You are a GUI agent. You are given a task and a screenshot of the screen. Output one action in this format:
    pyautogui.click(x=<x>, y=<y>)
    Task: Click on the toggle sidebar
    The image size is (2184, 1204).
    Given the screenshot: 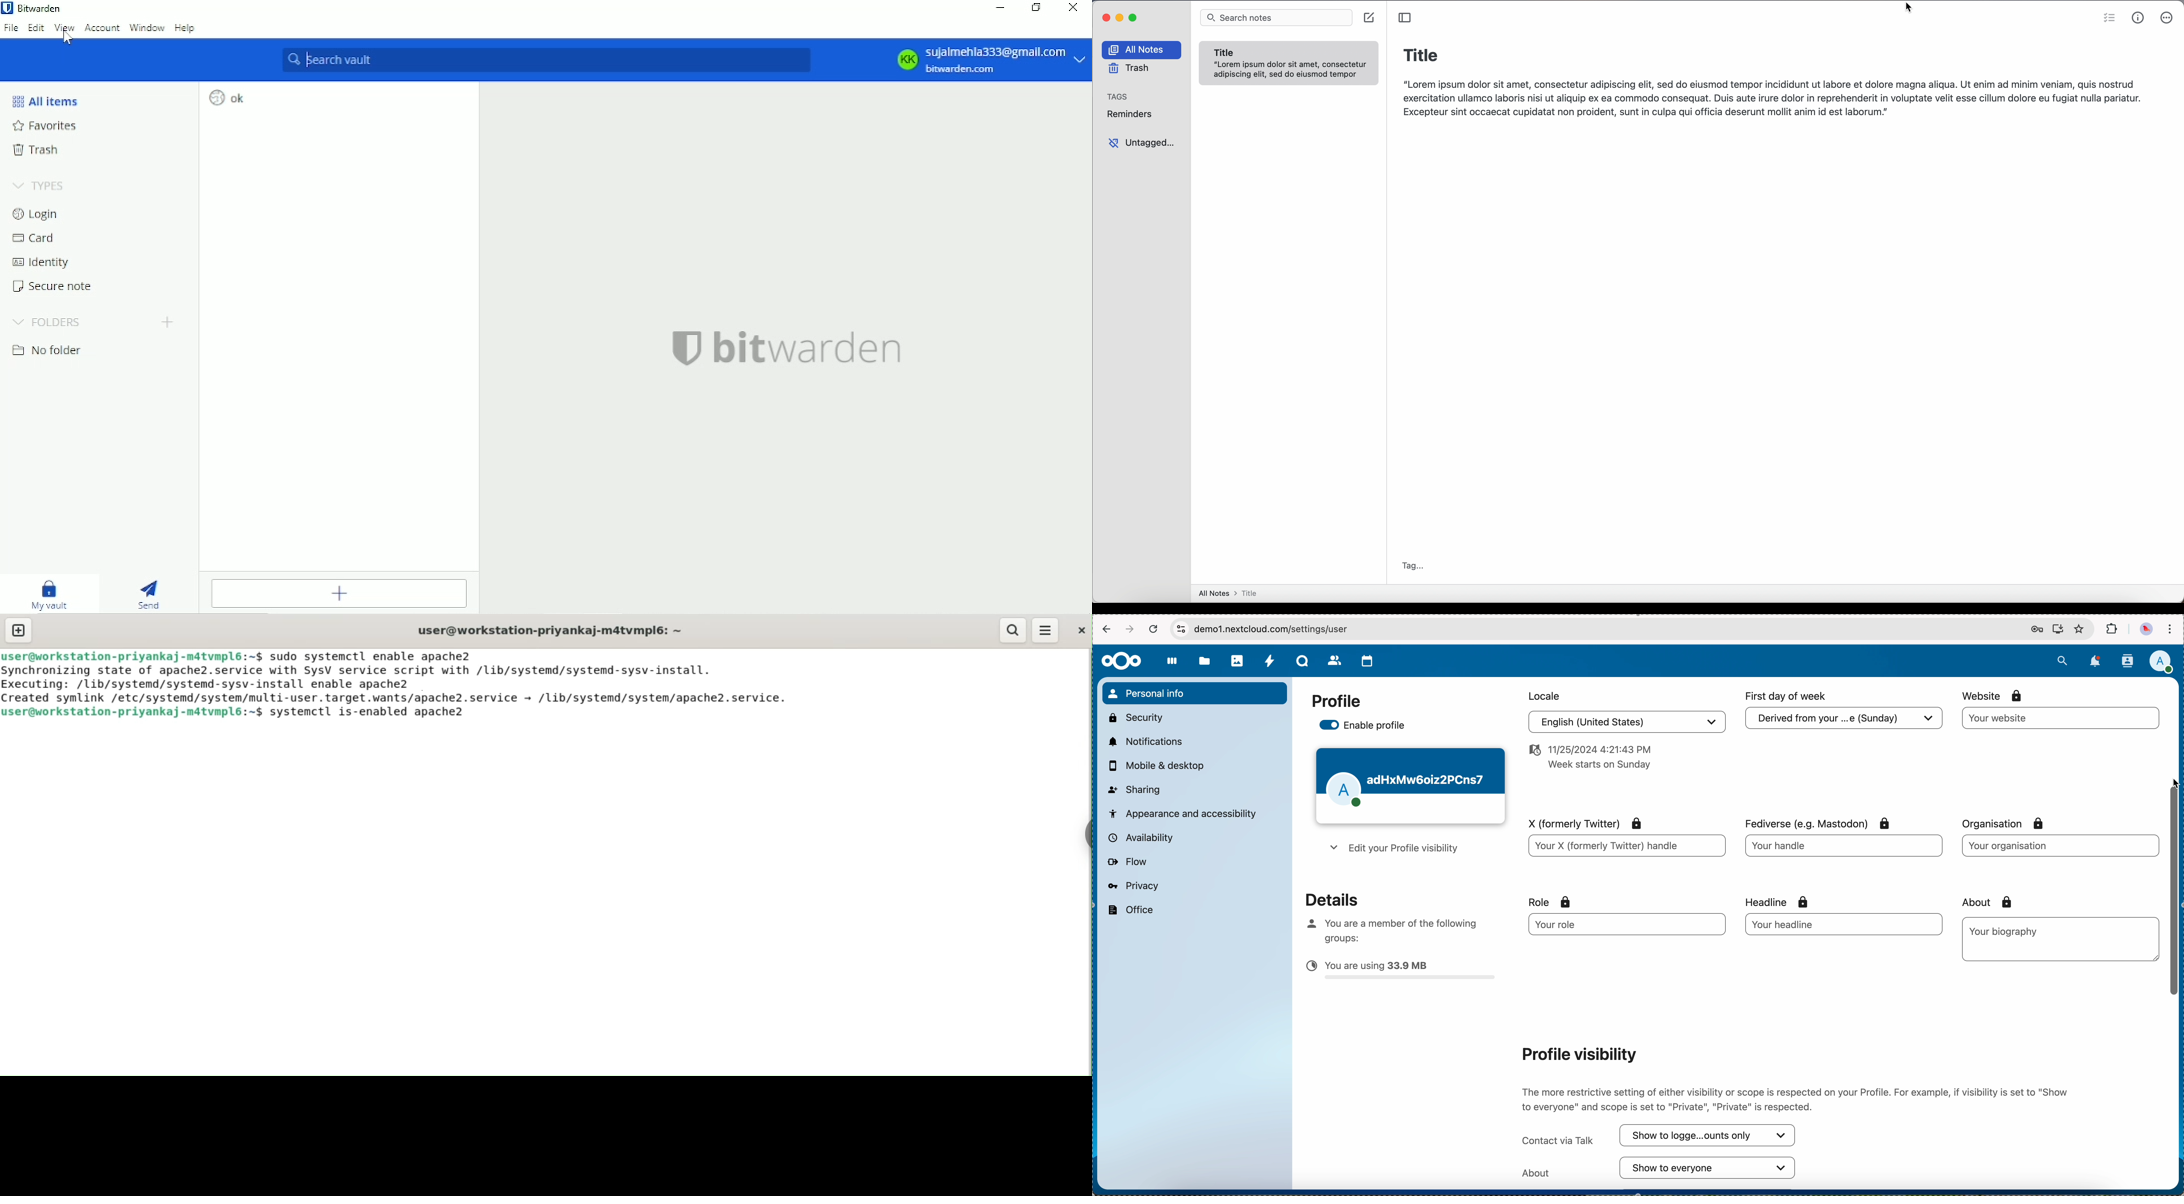 What is the action you would take?
    pyautogui.click(x=1405, y=17)
    